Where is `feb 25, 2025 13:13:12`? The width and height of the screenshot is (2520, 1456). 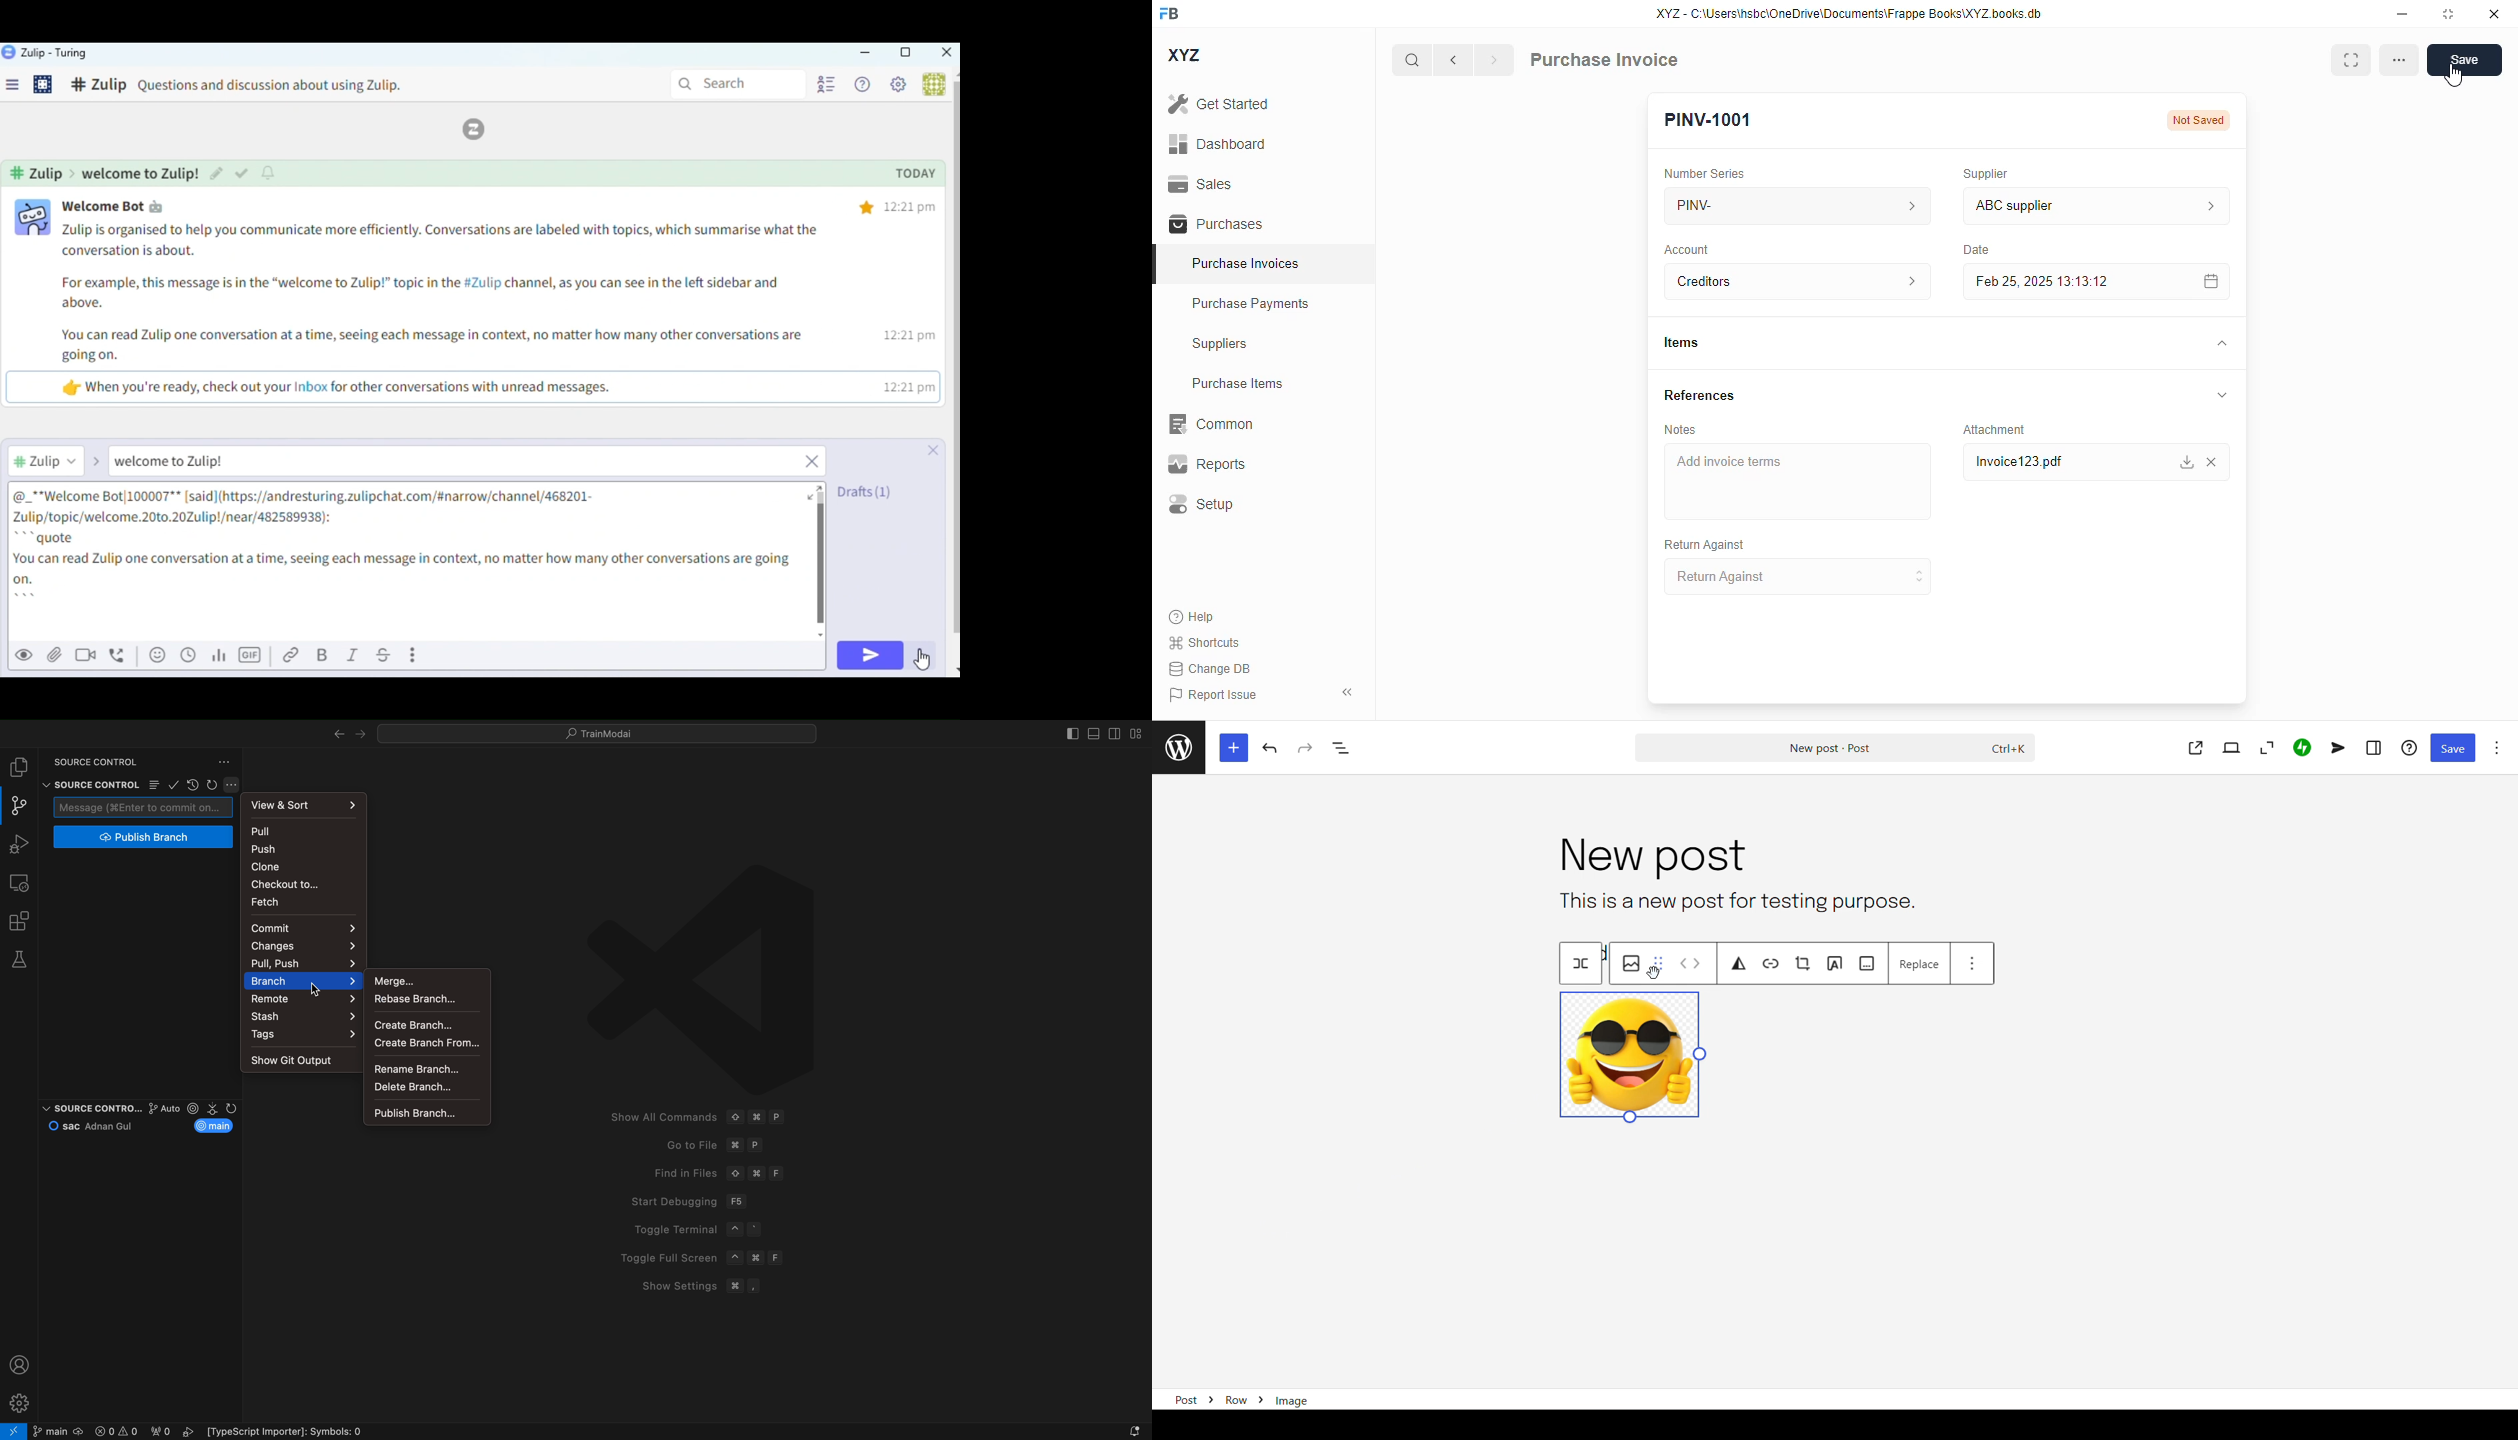
feb 25, 2025 13:13:12 is located at coordinates (2057, 281).